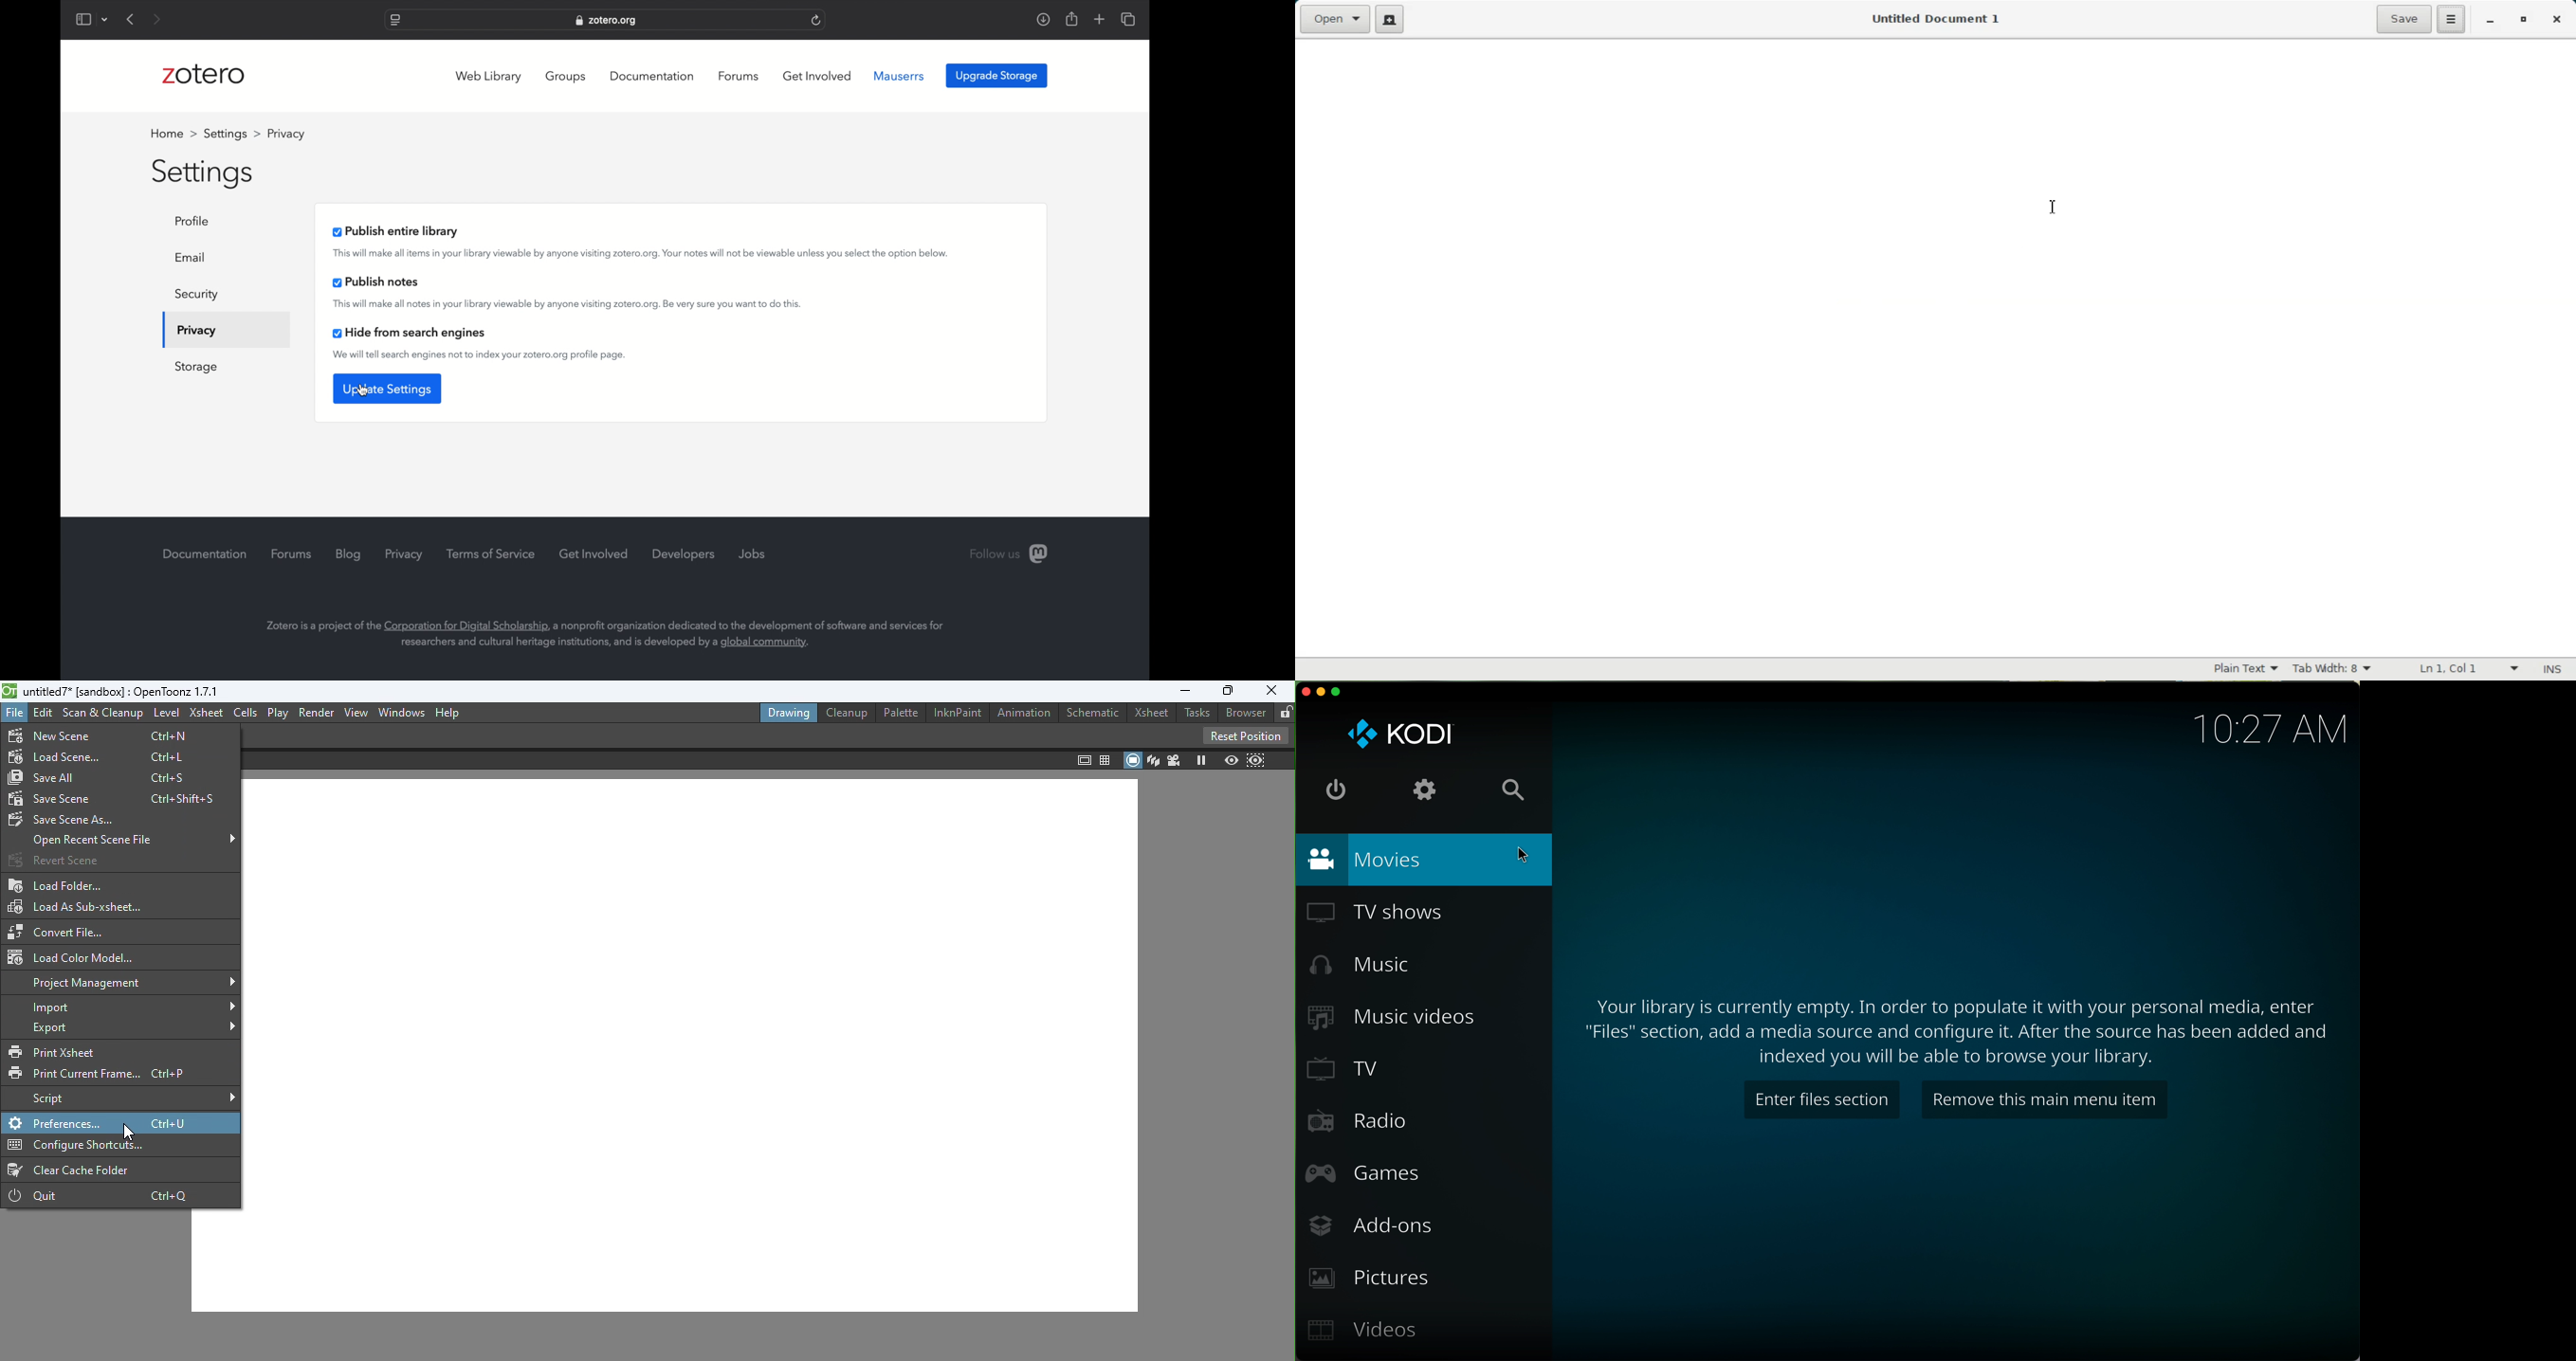 Image resolution: width=2576 pixels, height=1372 pixels. I want to click on Scan & Cleanup, so click(105, 716).